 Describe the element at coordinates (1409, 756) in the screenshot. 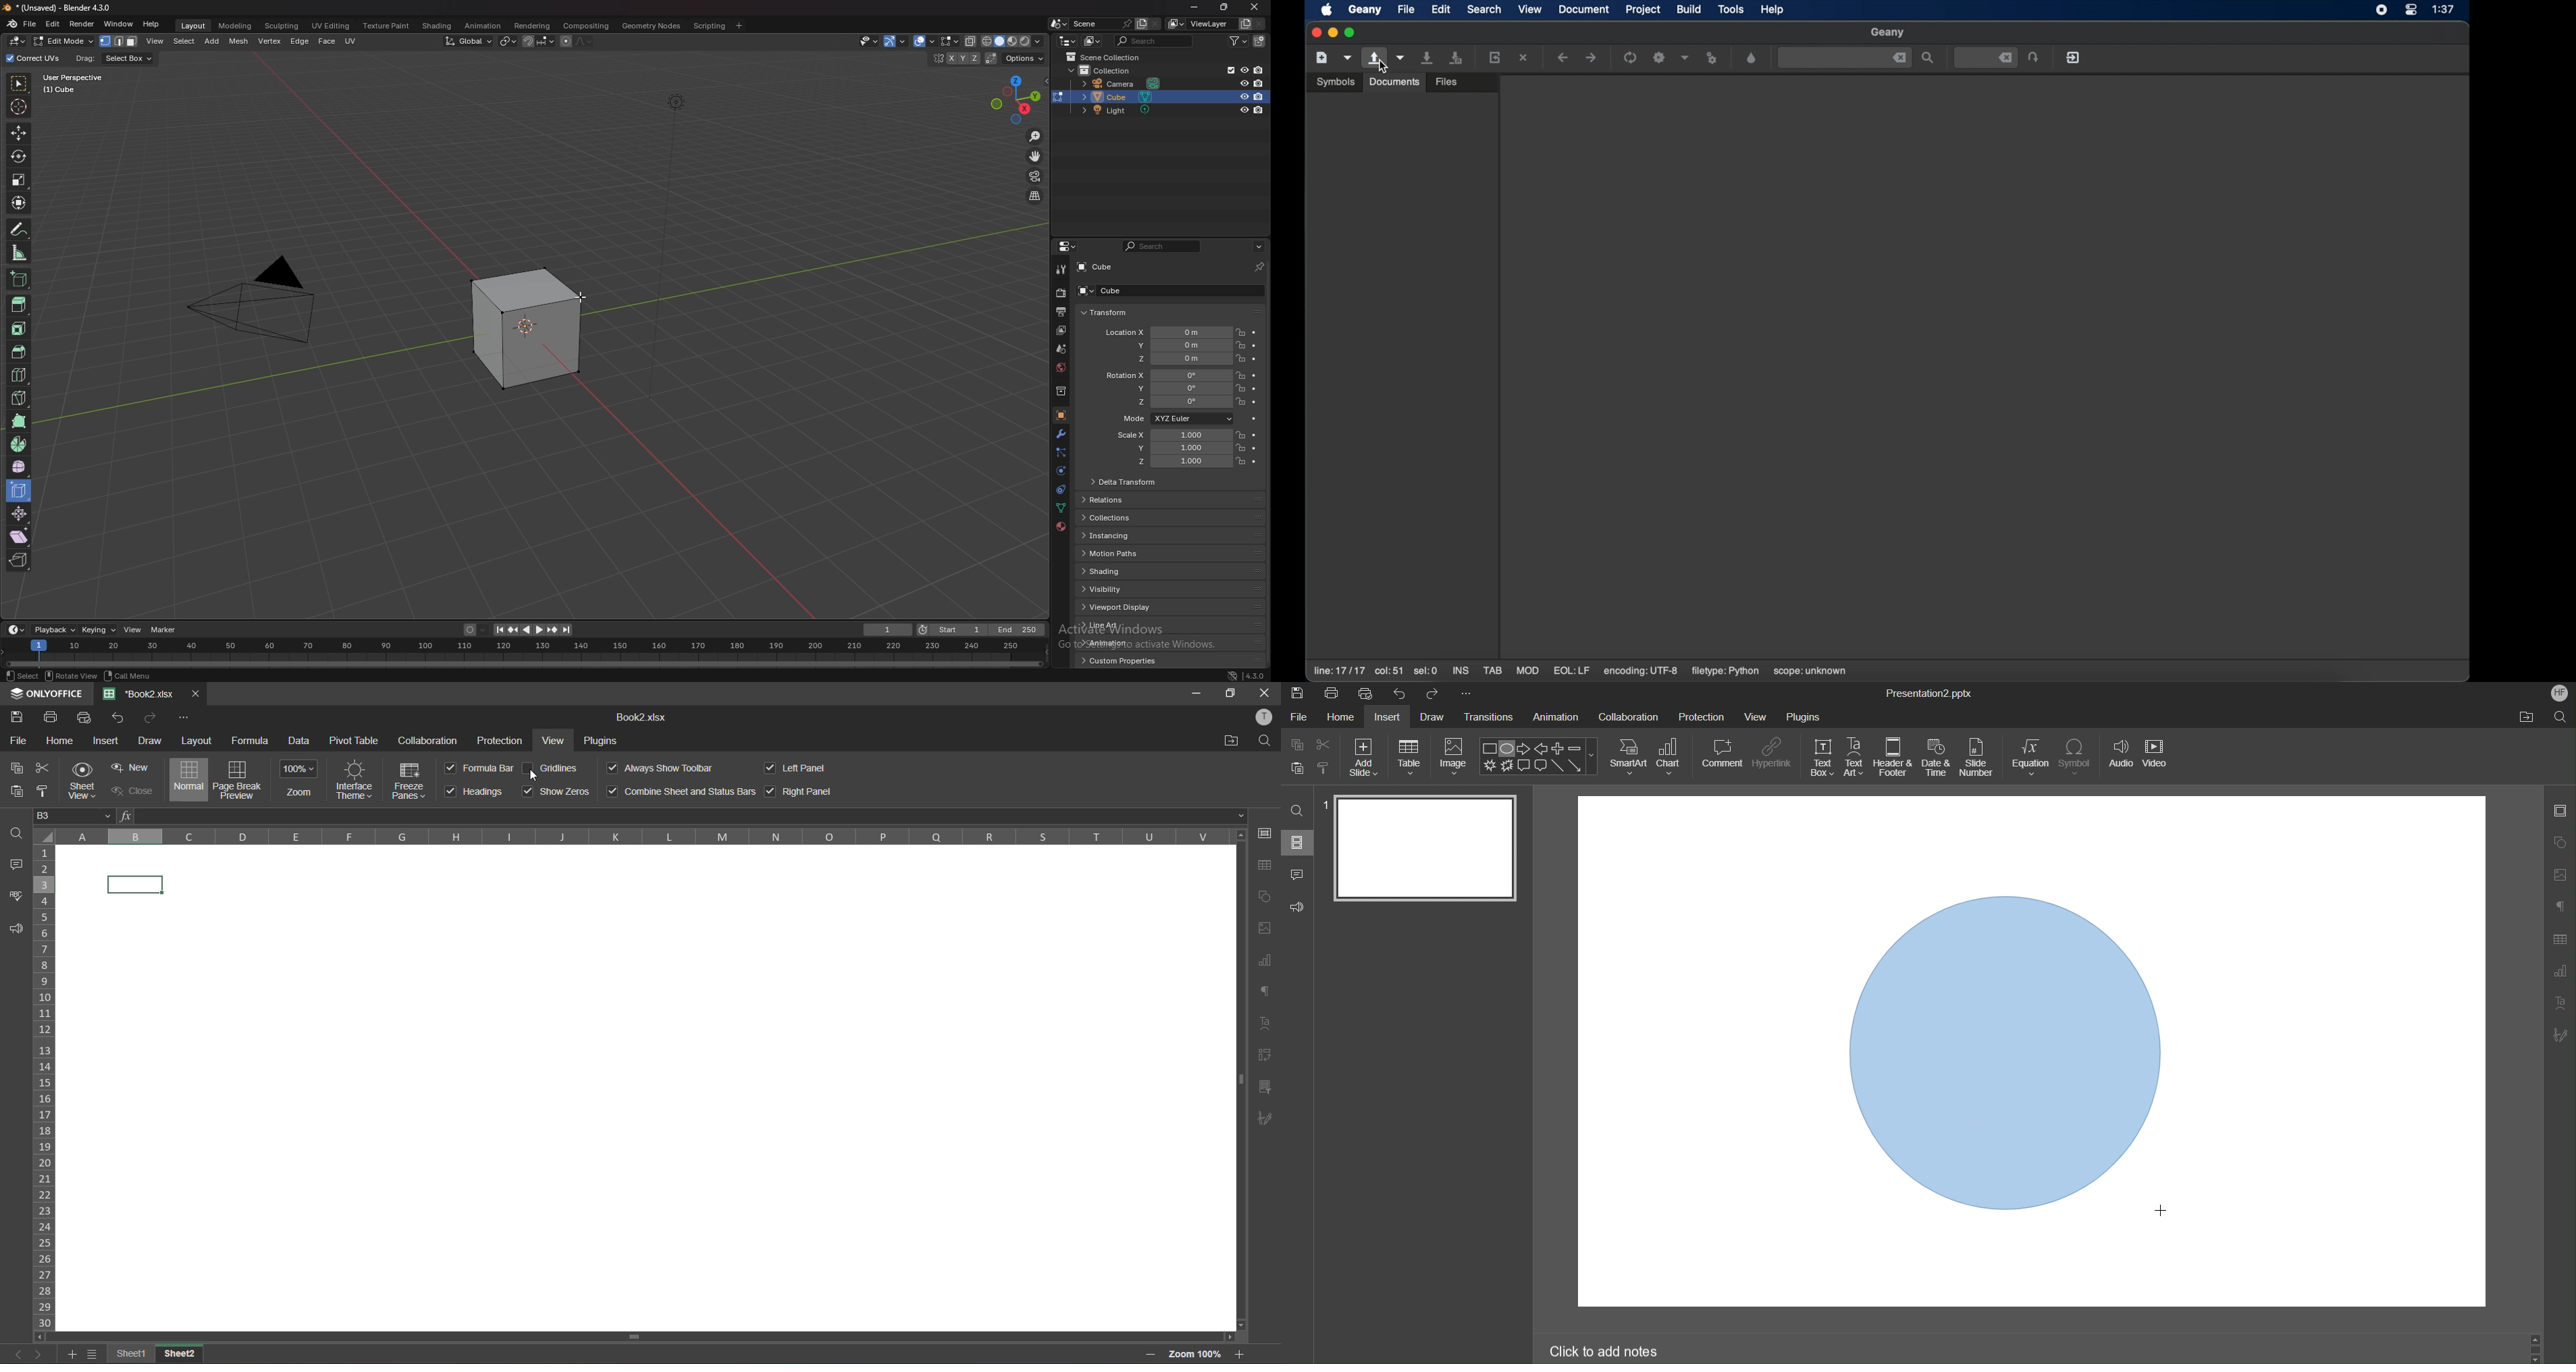

I see `Table` at that location.